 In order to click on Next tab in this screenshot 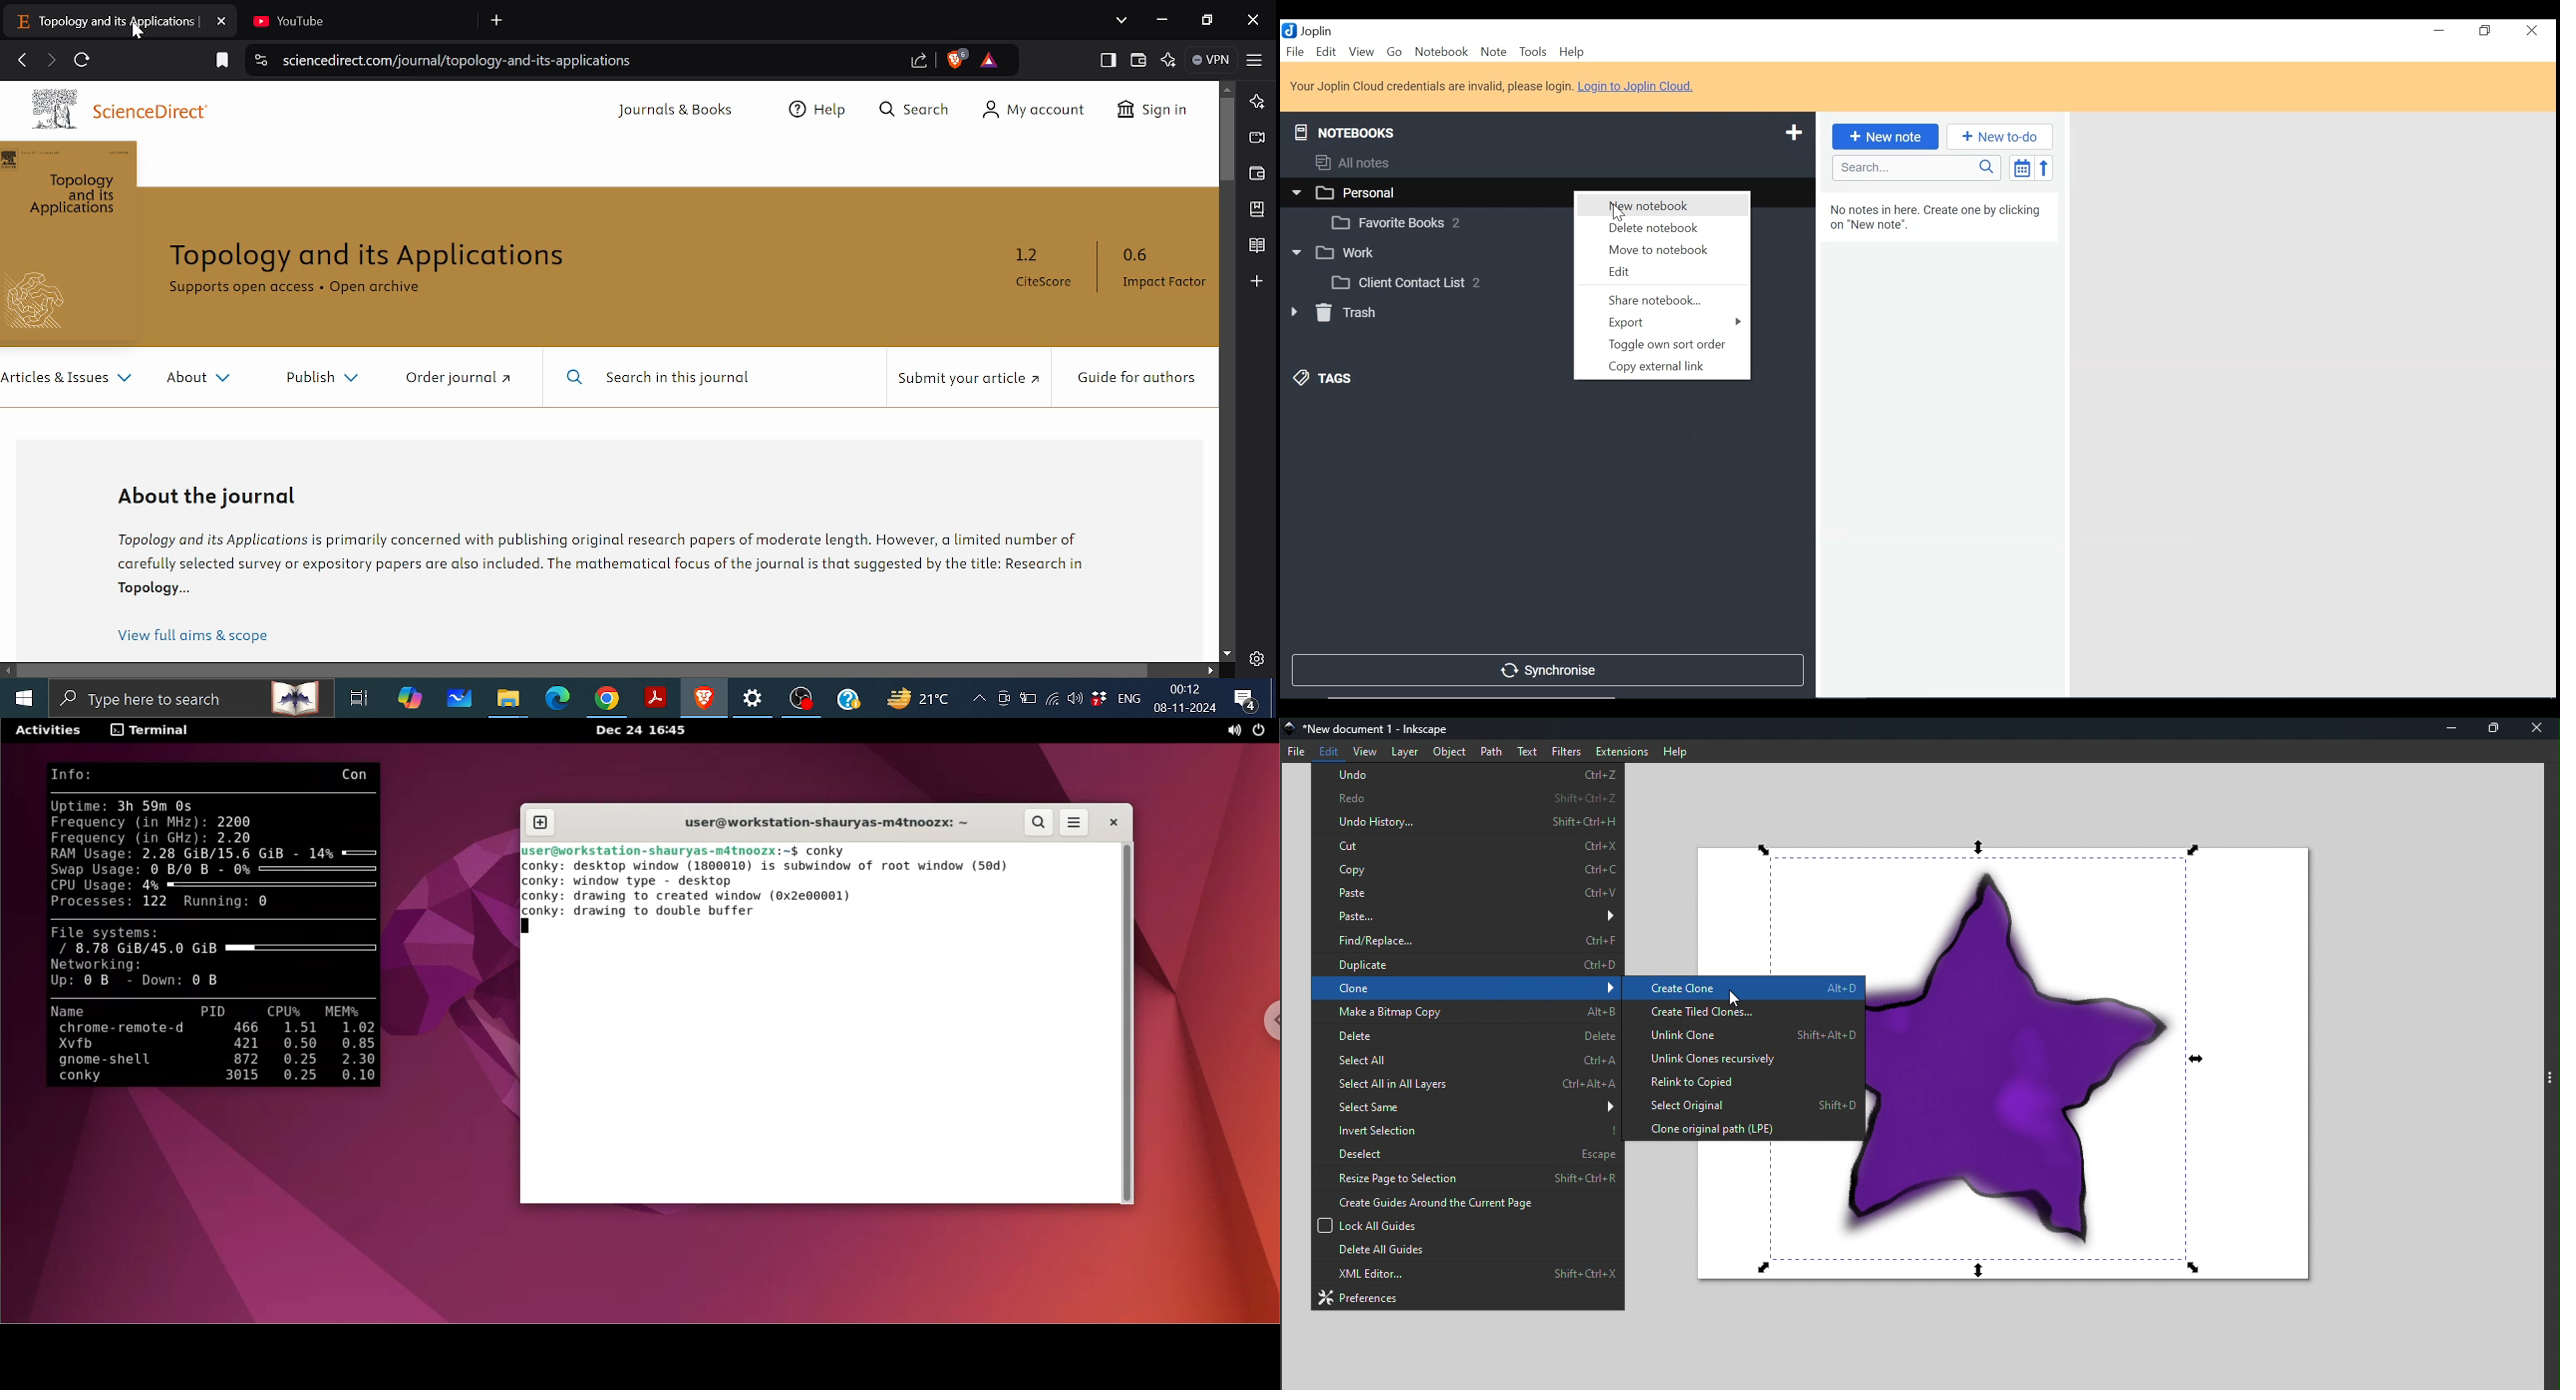, I will do `click(353, 19)`.